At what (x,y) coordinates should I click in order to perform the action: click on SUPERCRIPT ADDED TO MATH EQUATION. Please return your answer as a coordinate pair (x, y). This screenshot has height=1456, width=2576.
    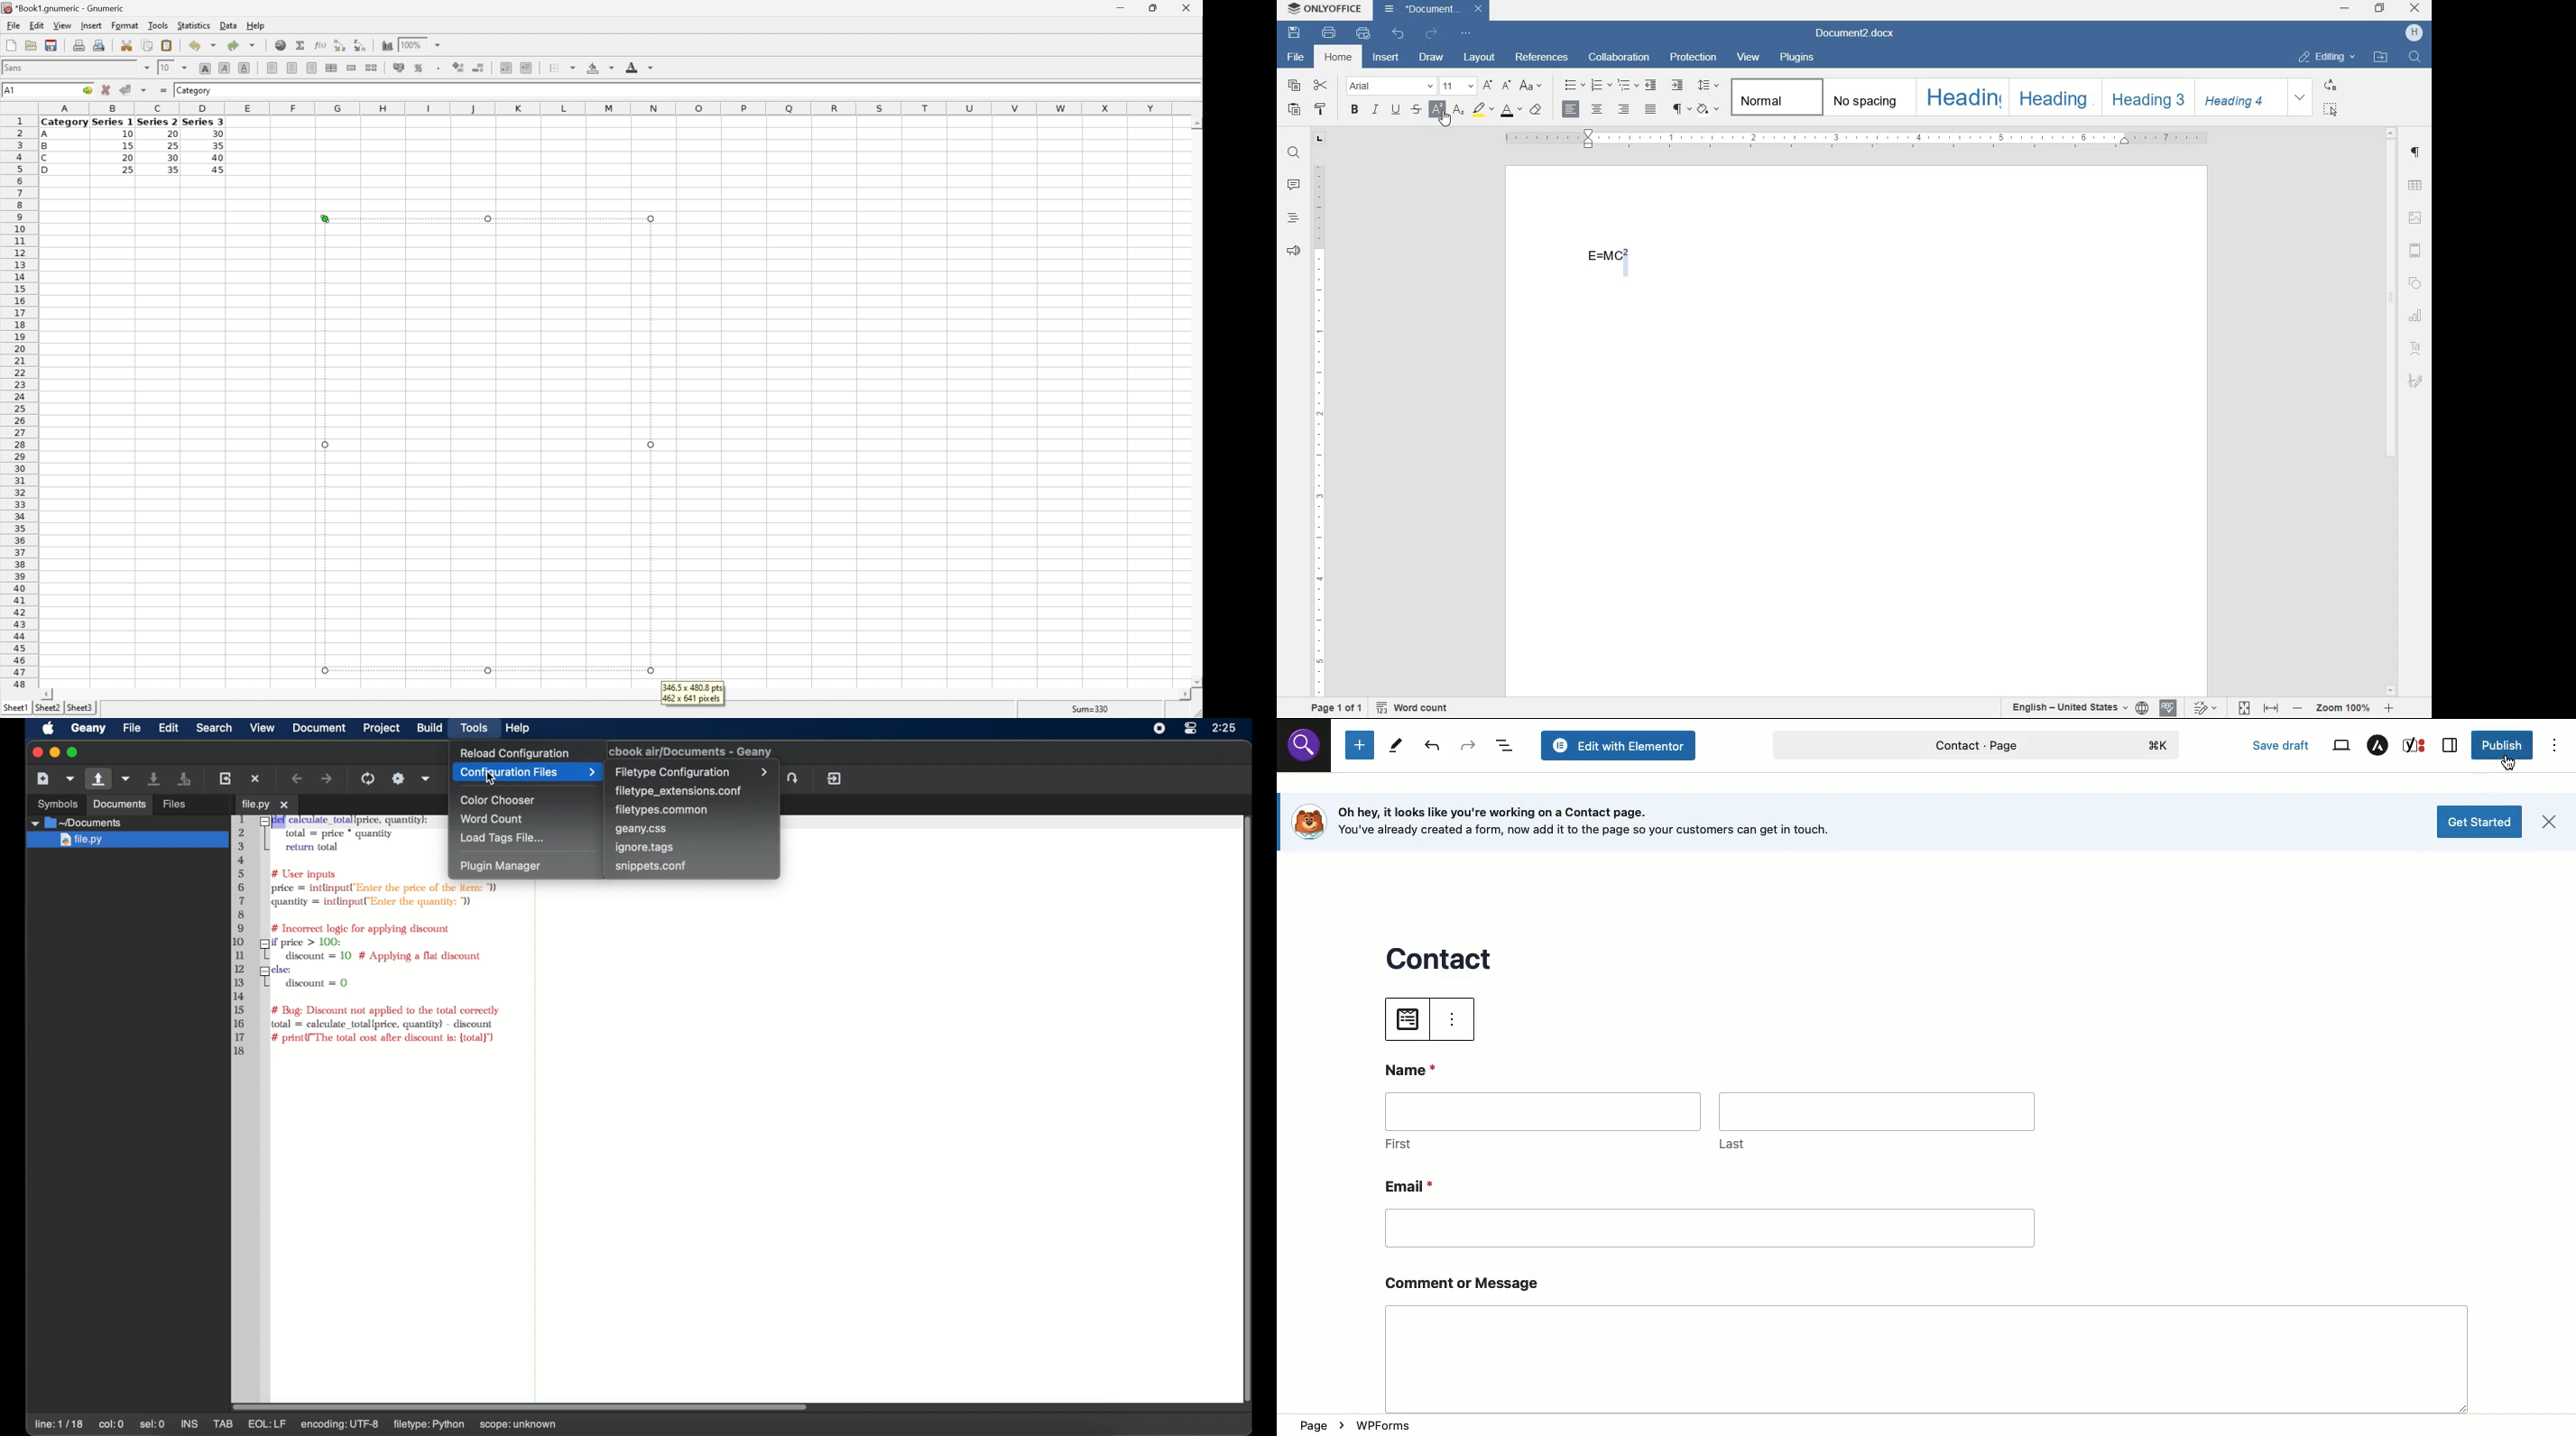
    Looking at the image, I should click on (1631, 249).